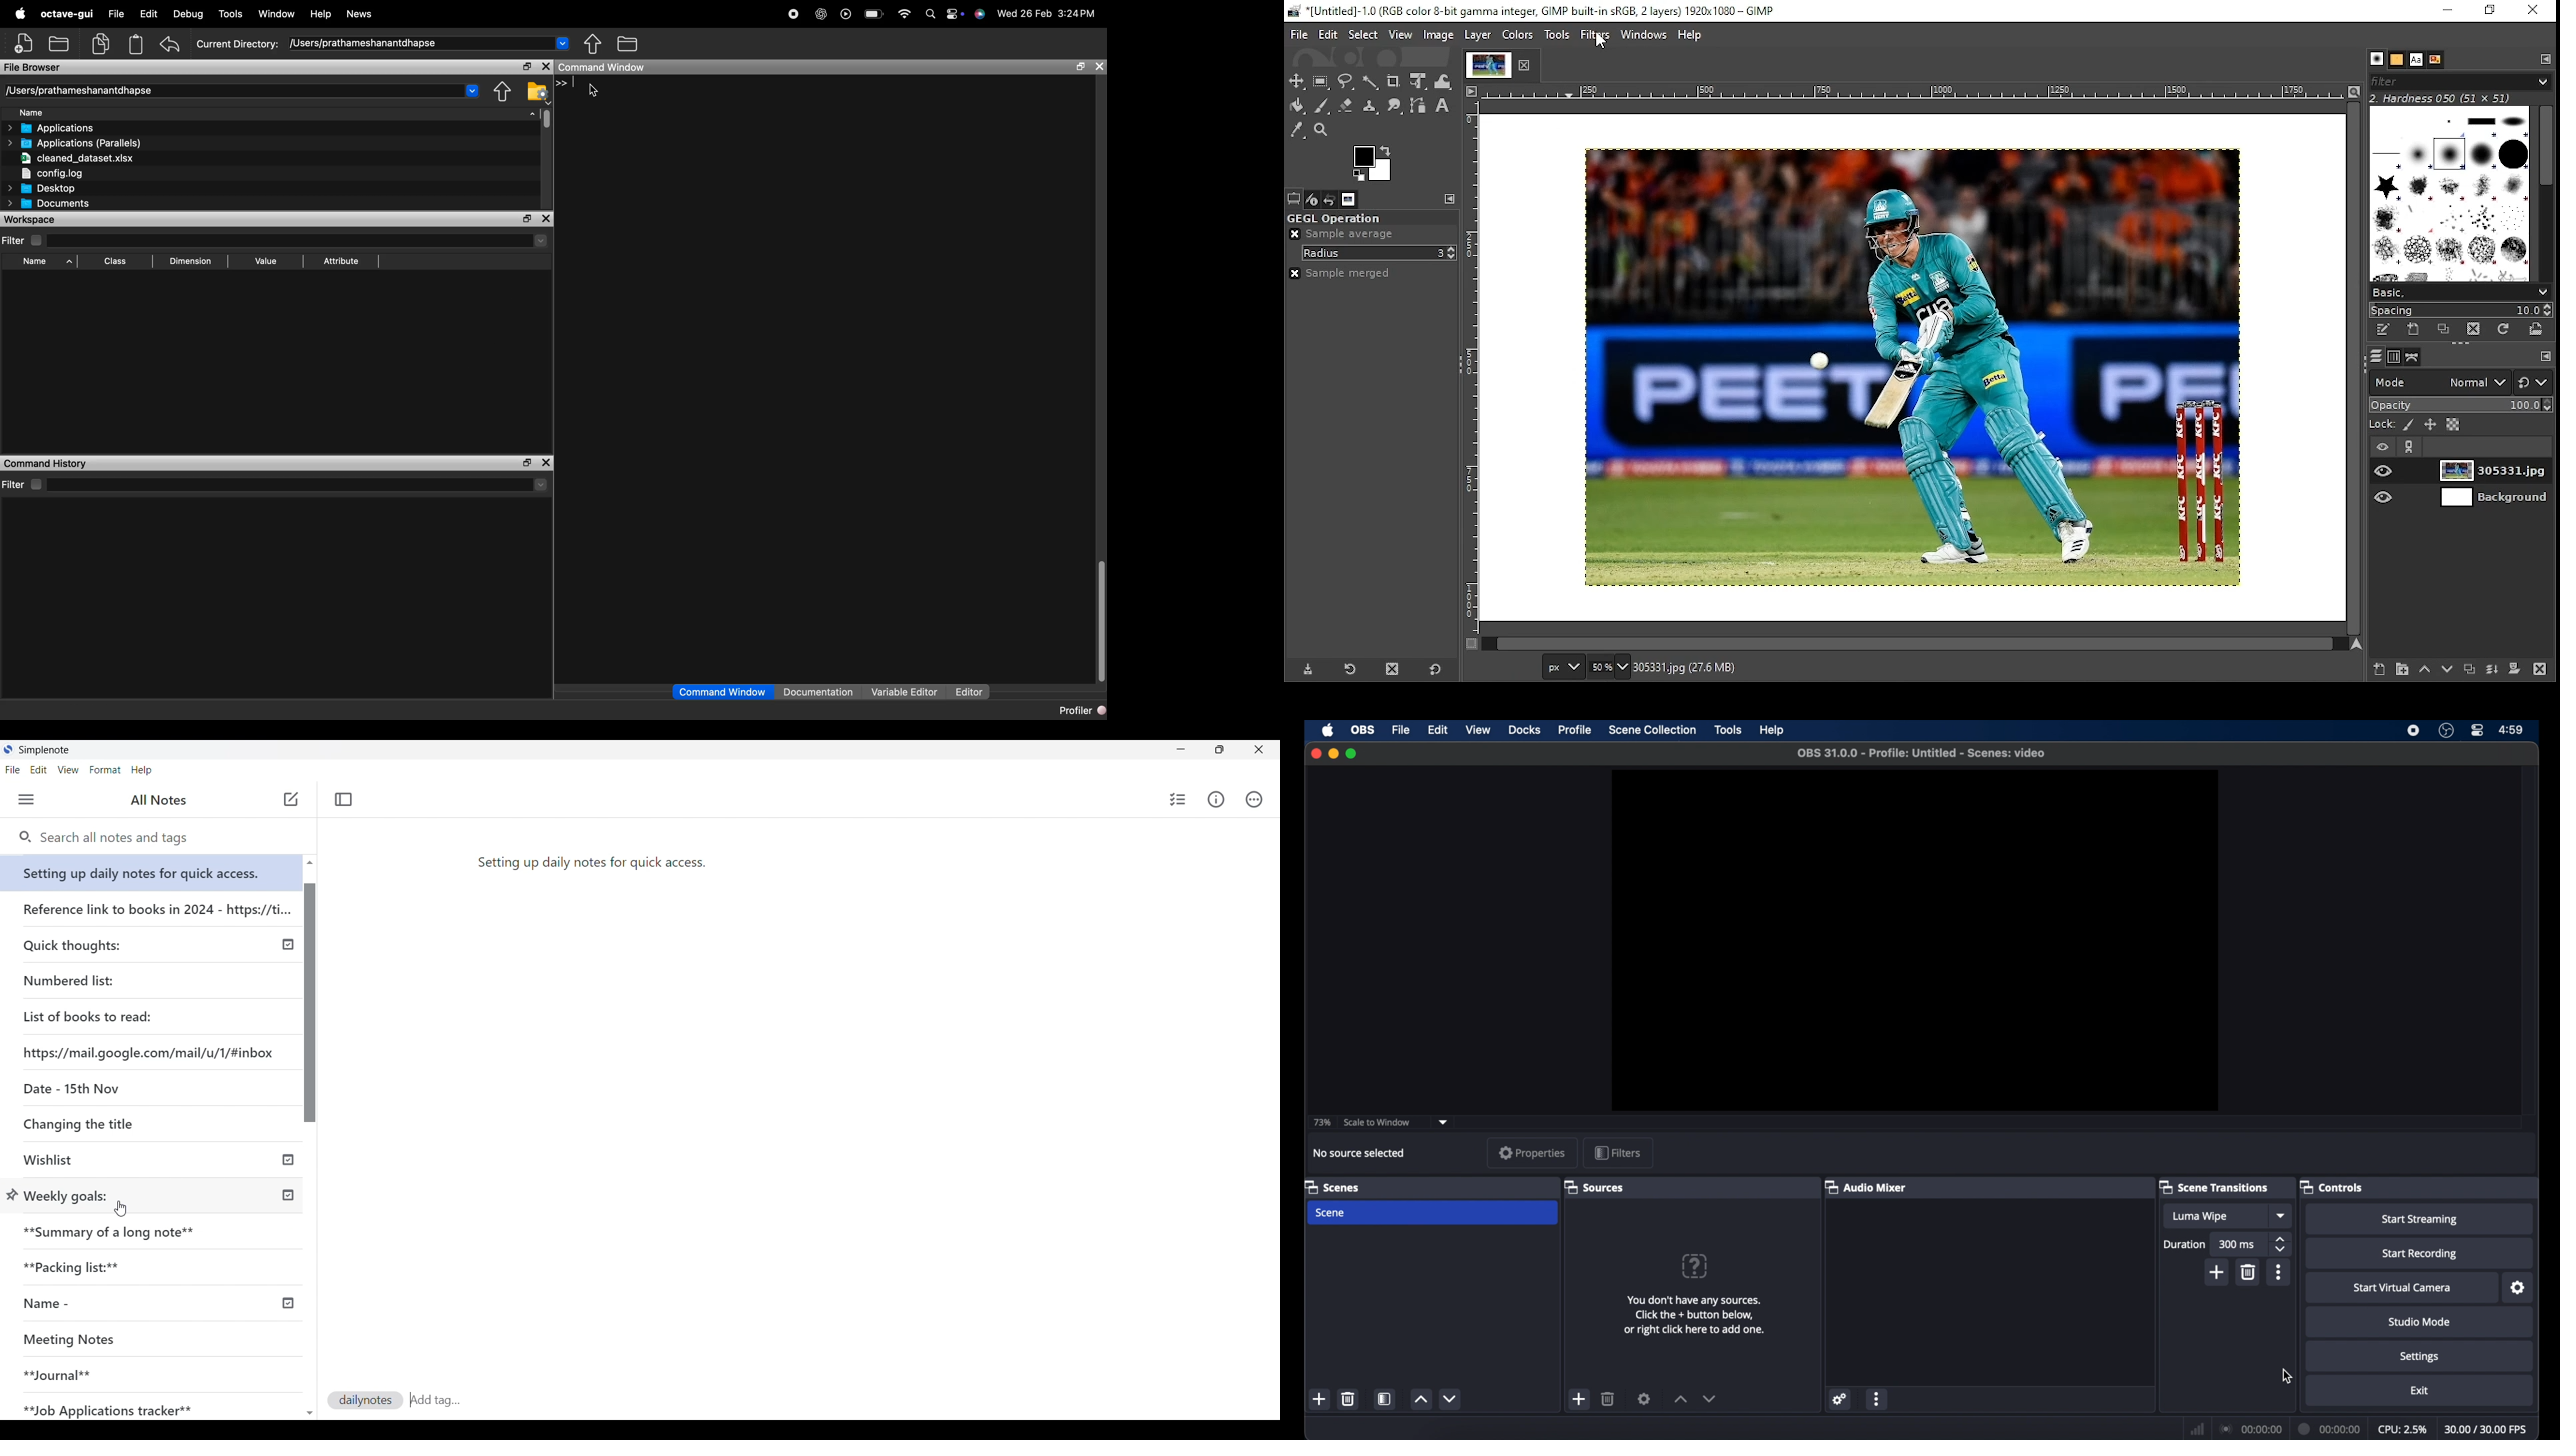 The width and height of the screenshot is (2576, 1456). What do you see at coordinates (186, 15) in the screenshot?
I see `Debug` at bounding box center [186, 15].